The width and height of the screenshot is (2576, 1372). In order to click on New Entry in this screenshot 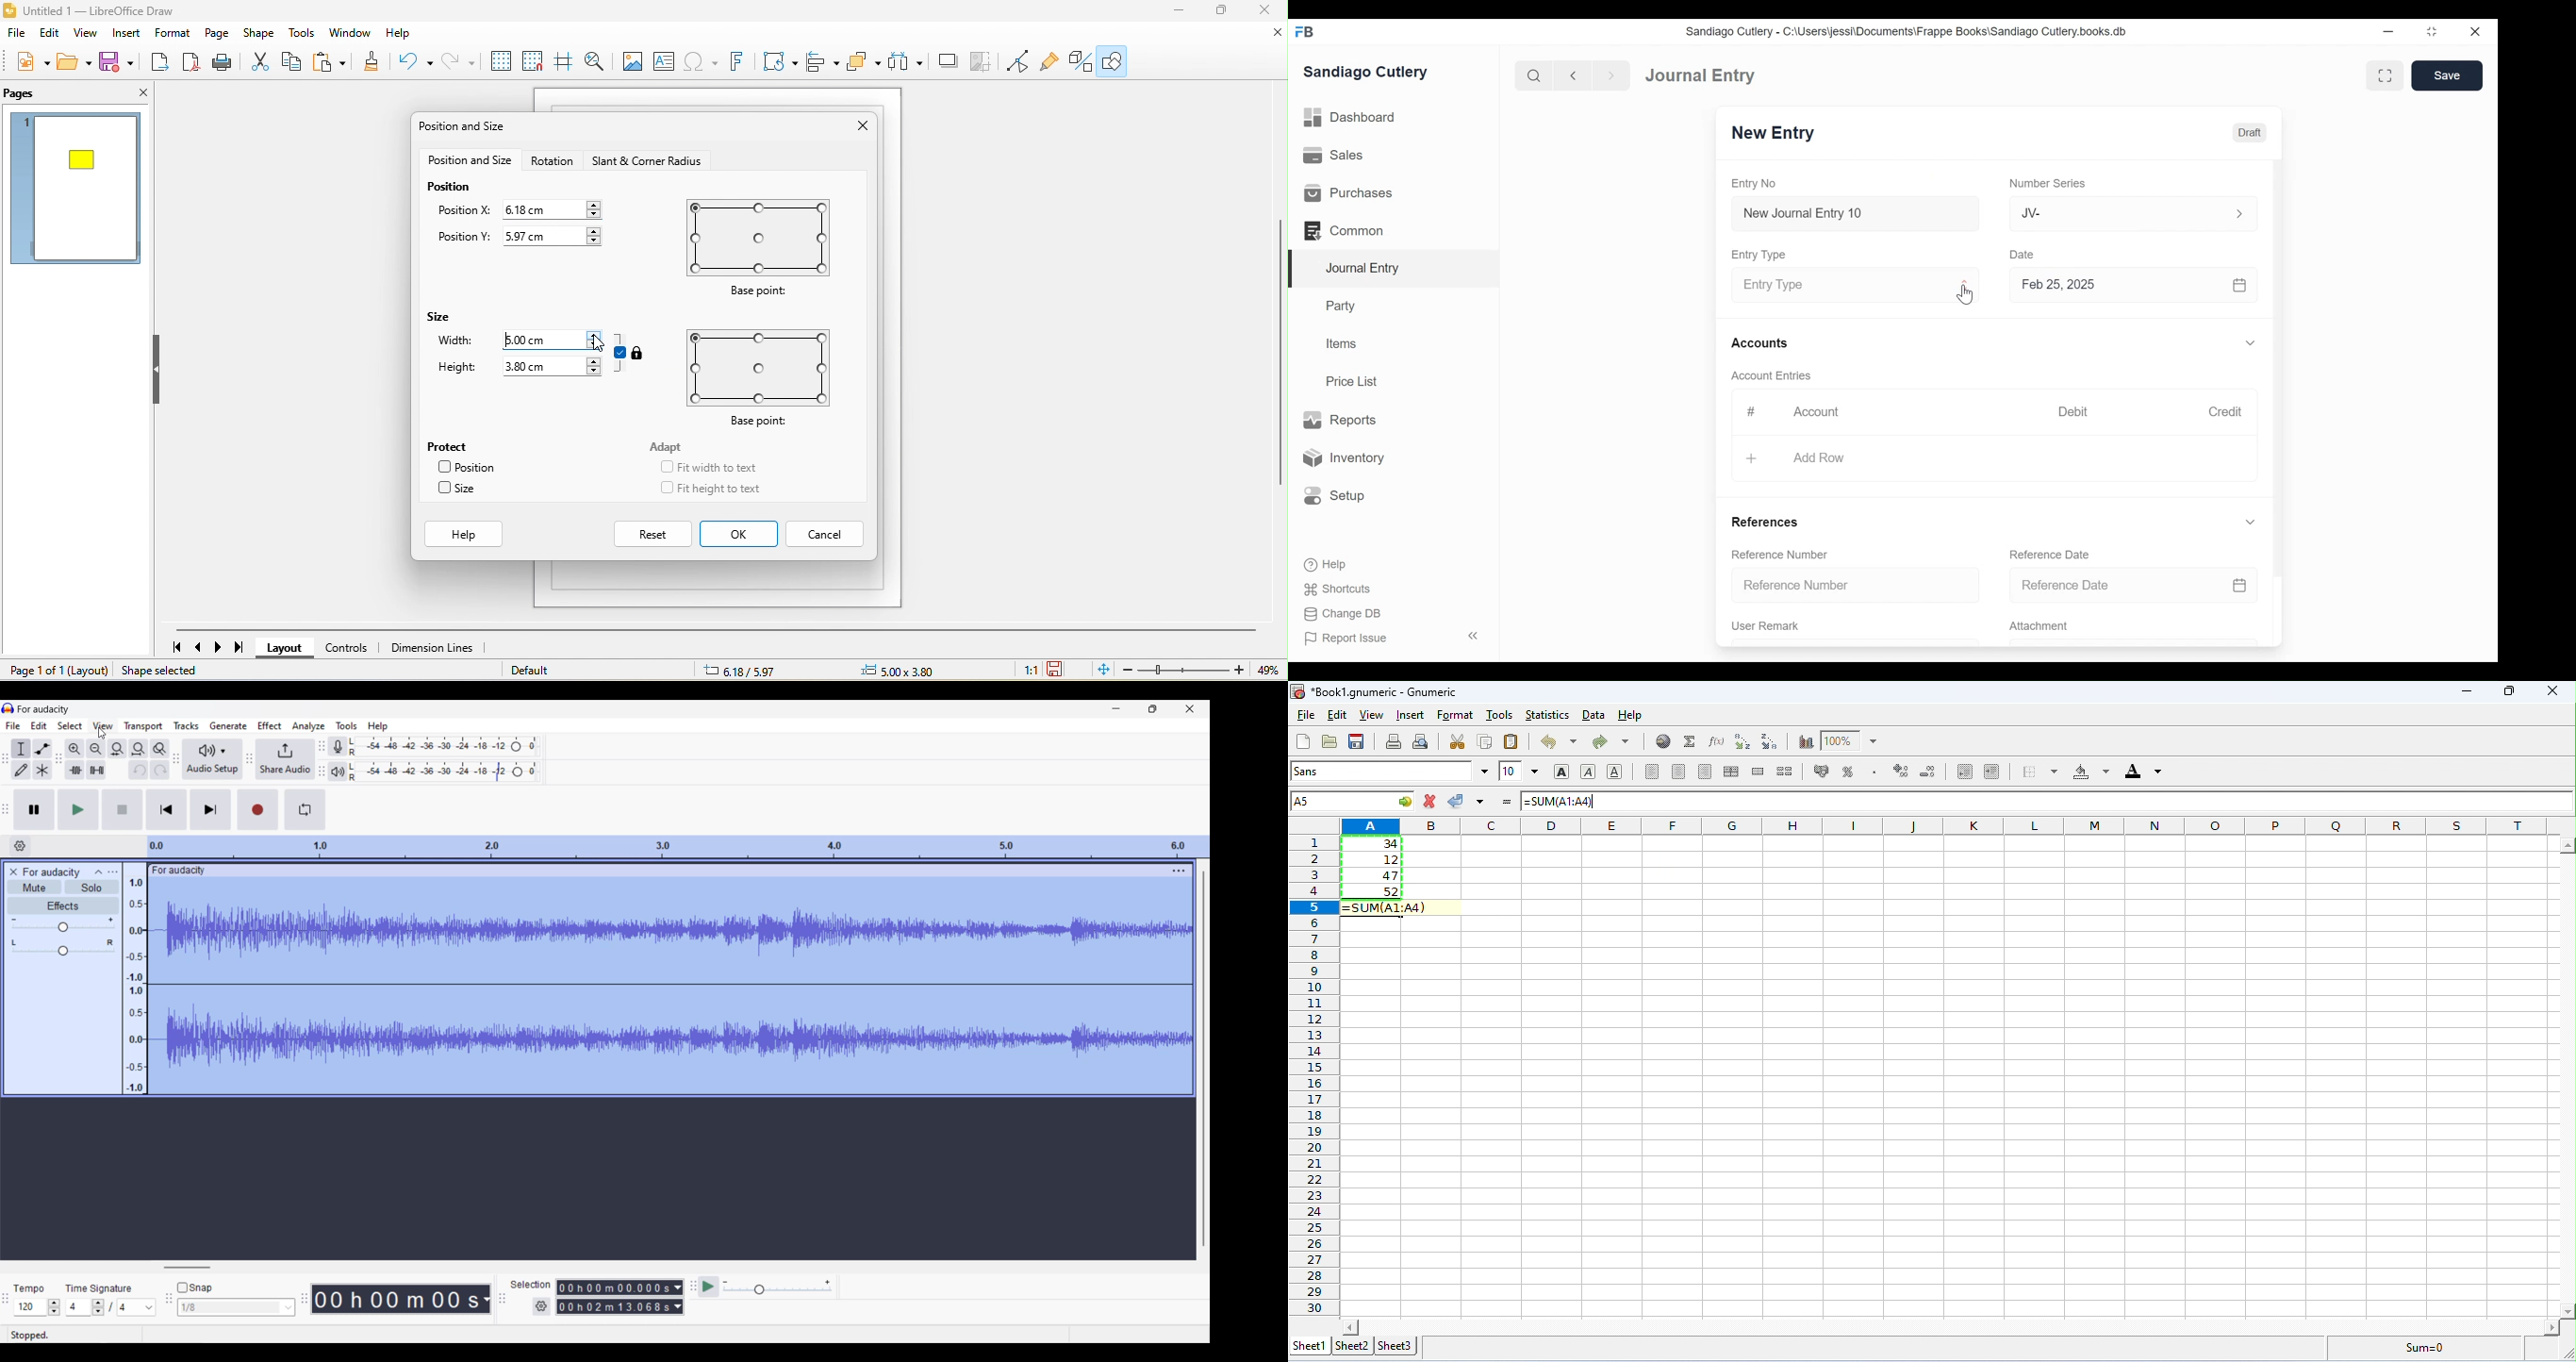, I will do `click(1777, 134)`.